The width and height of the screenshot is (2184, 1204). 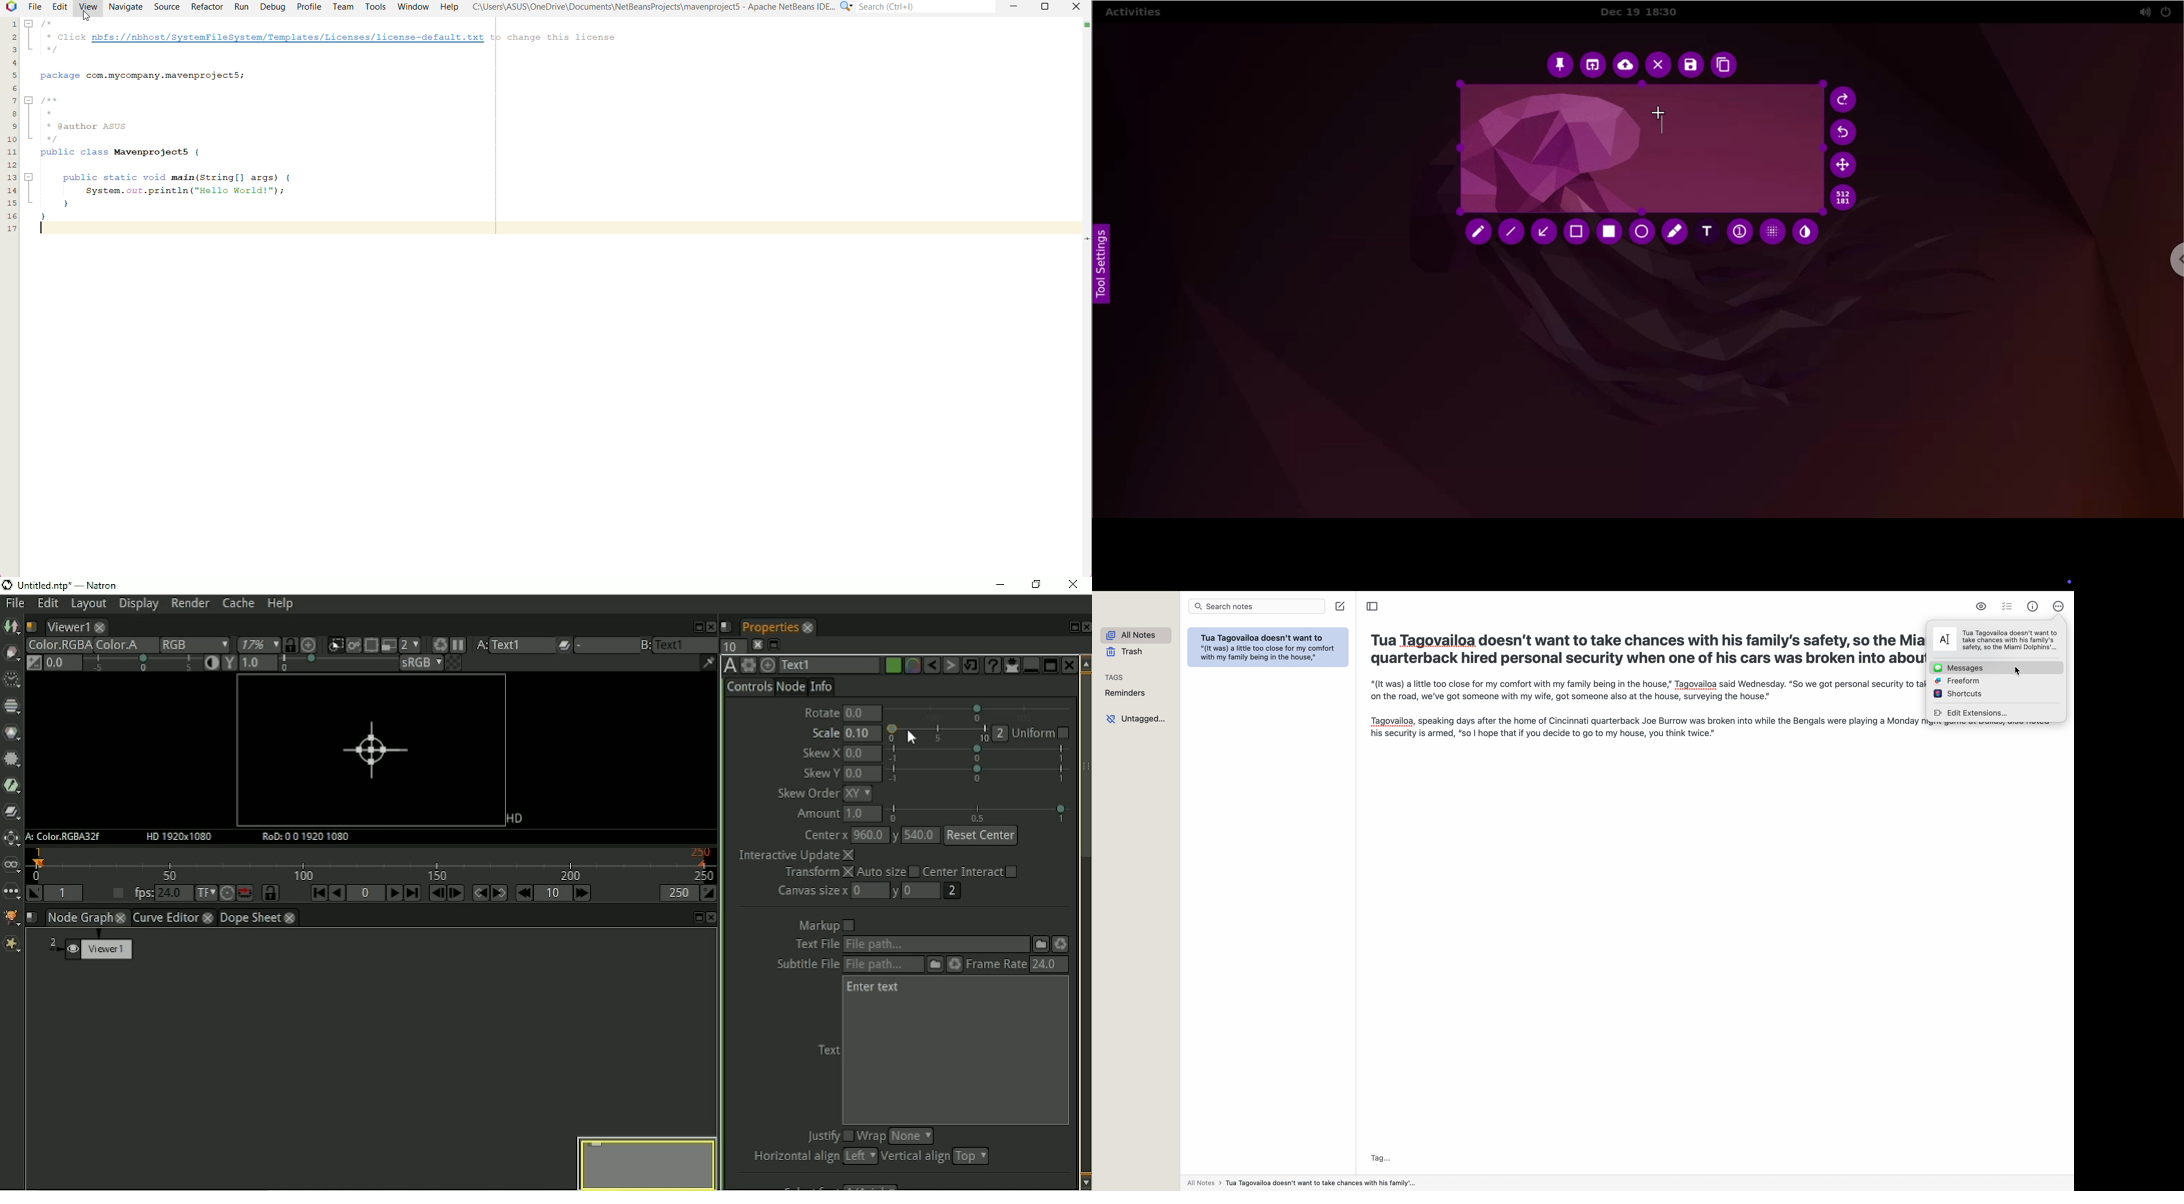 What do you see at coordinates (1085, 23) in the screenshot?
I see `no errors` at bounding box center [1085, 23].